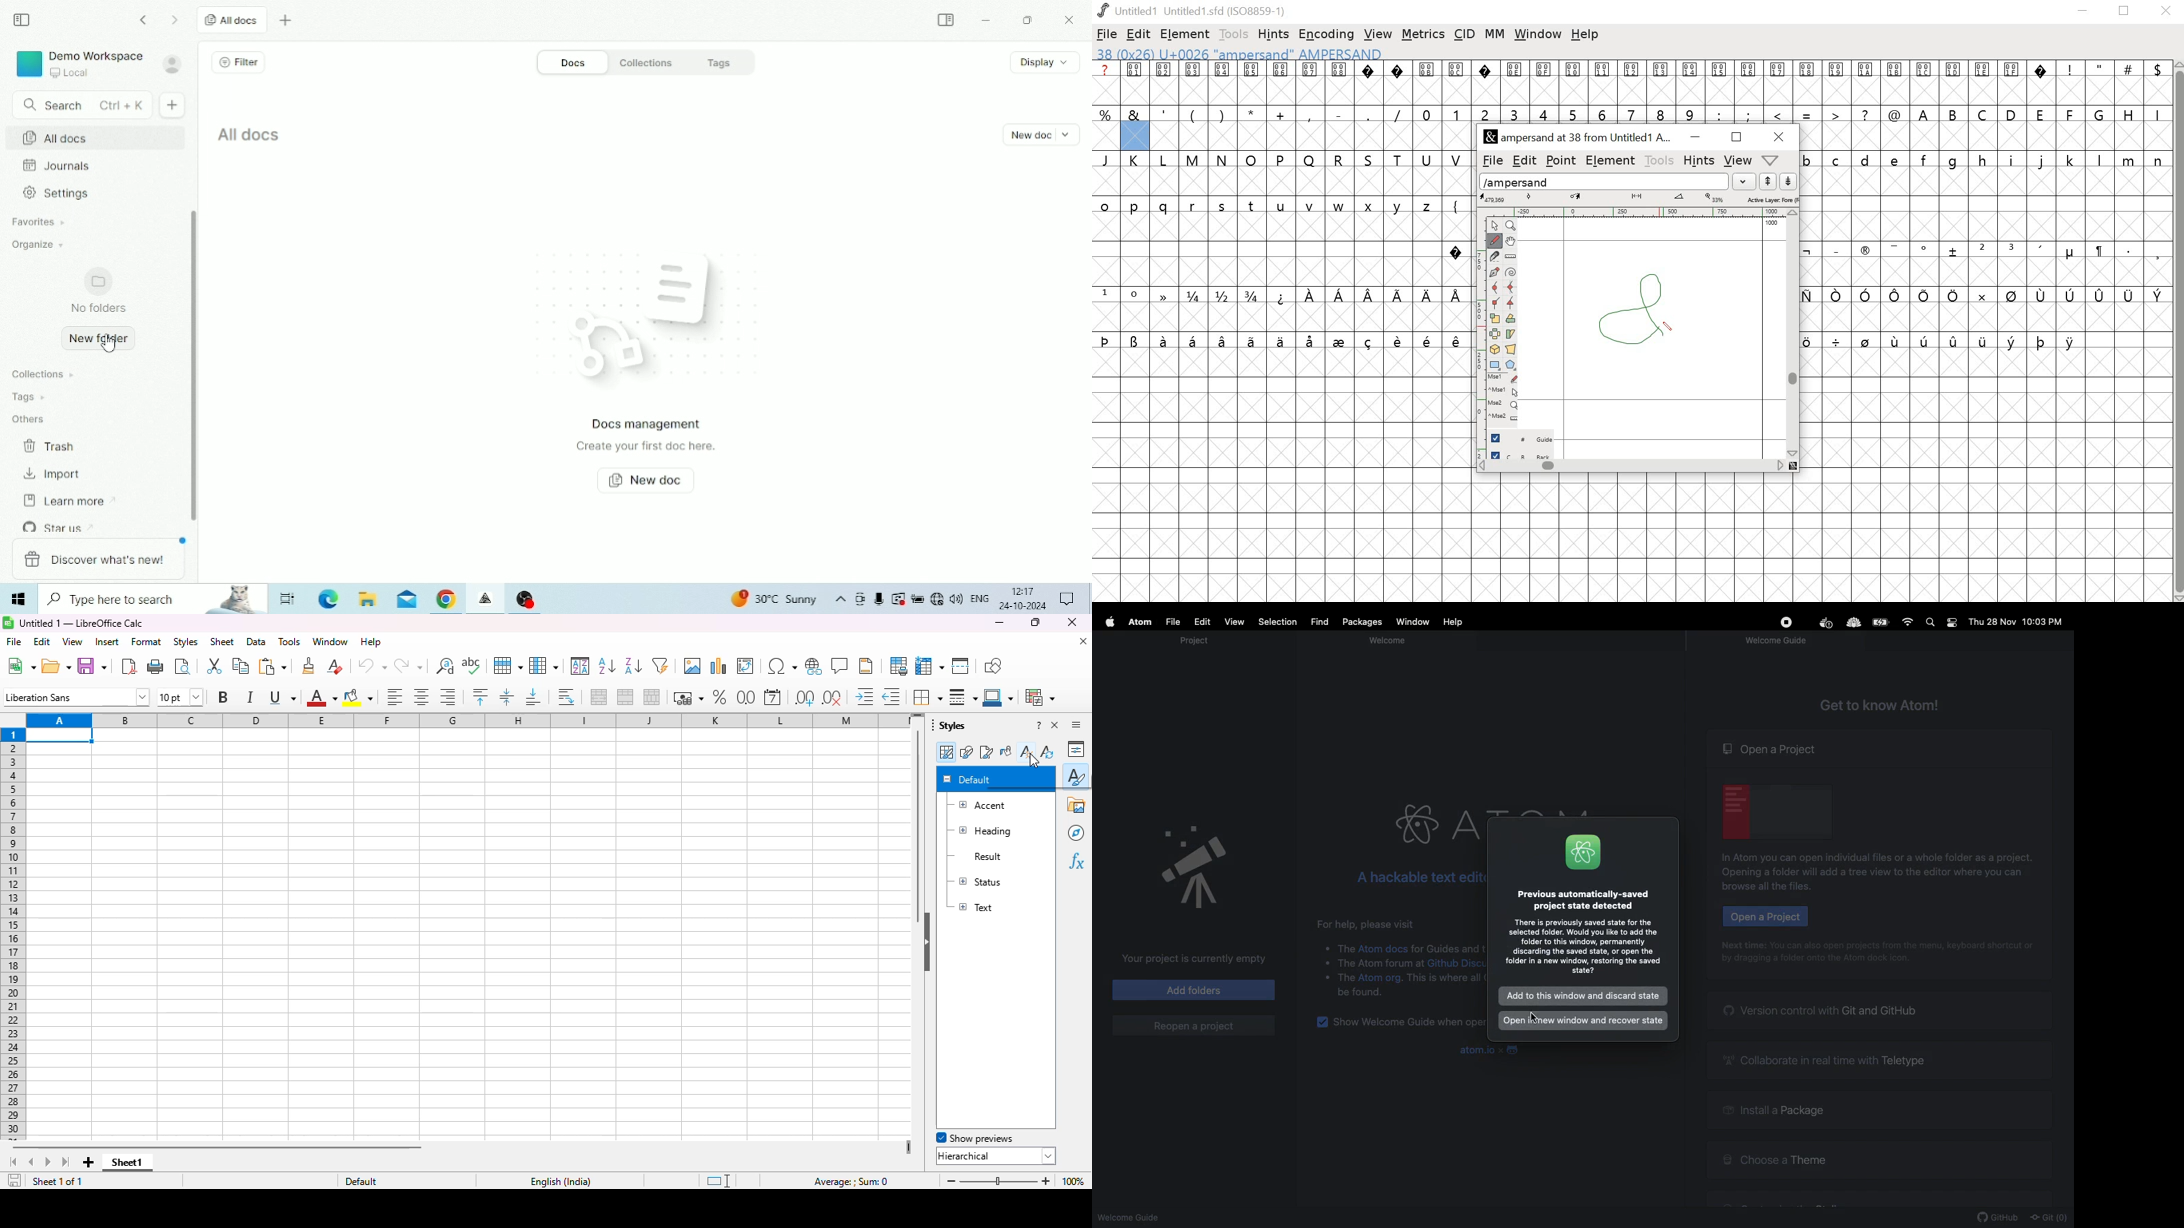 This screenshot has height=1232, width=2184. What do you see at coordinates (1457, 205) in the screenshot?
I see `{` at bounding box center [1457, 205].